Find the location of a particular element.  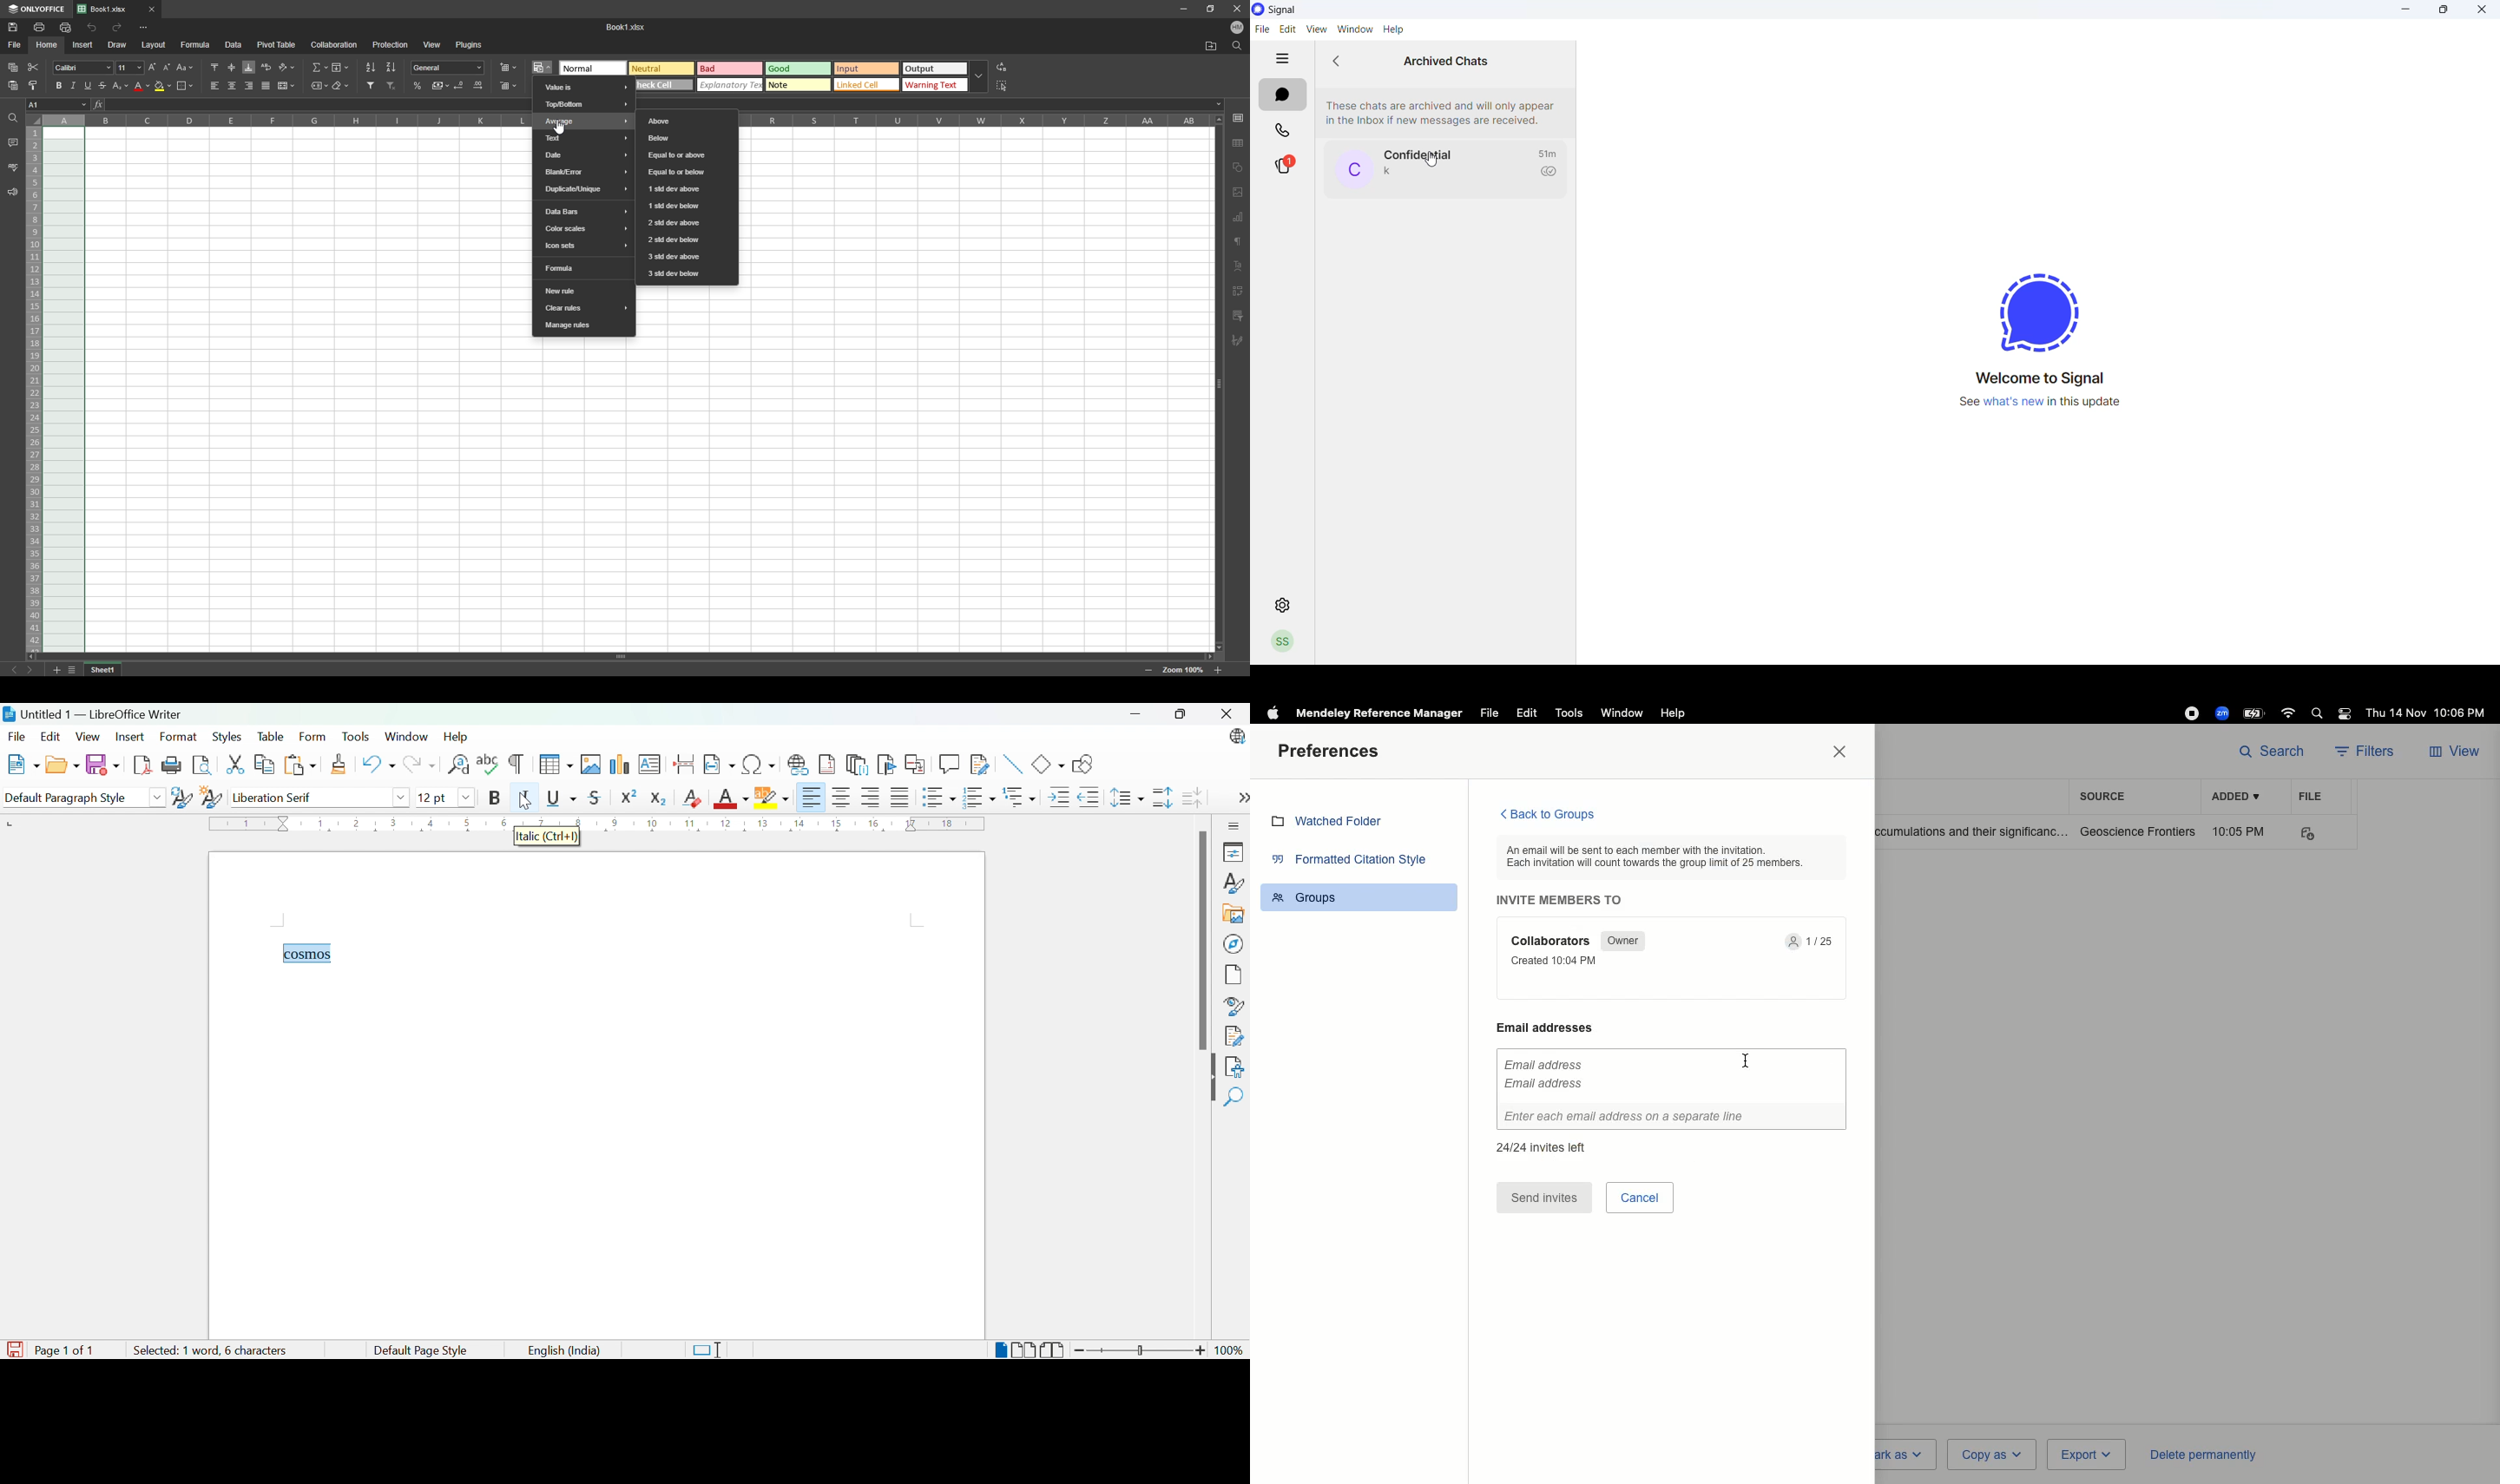

Toggle ordered list is located at coordinates (980, 798).